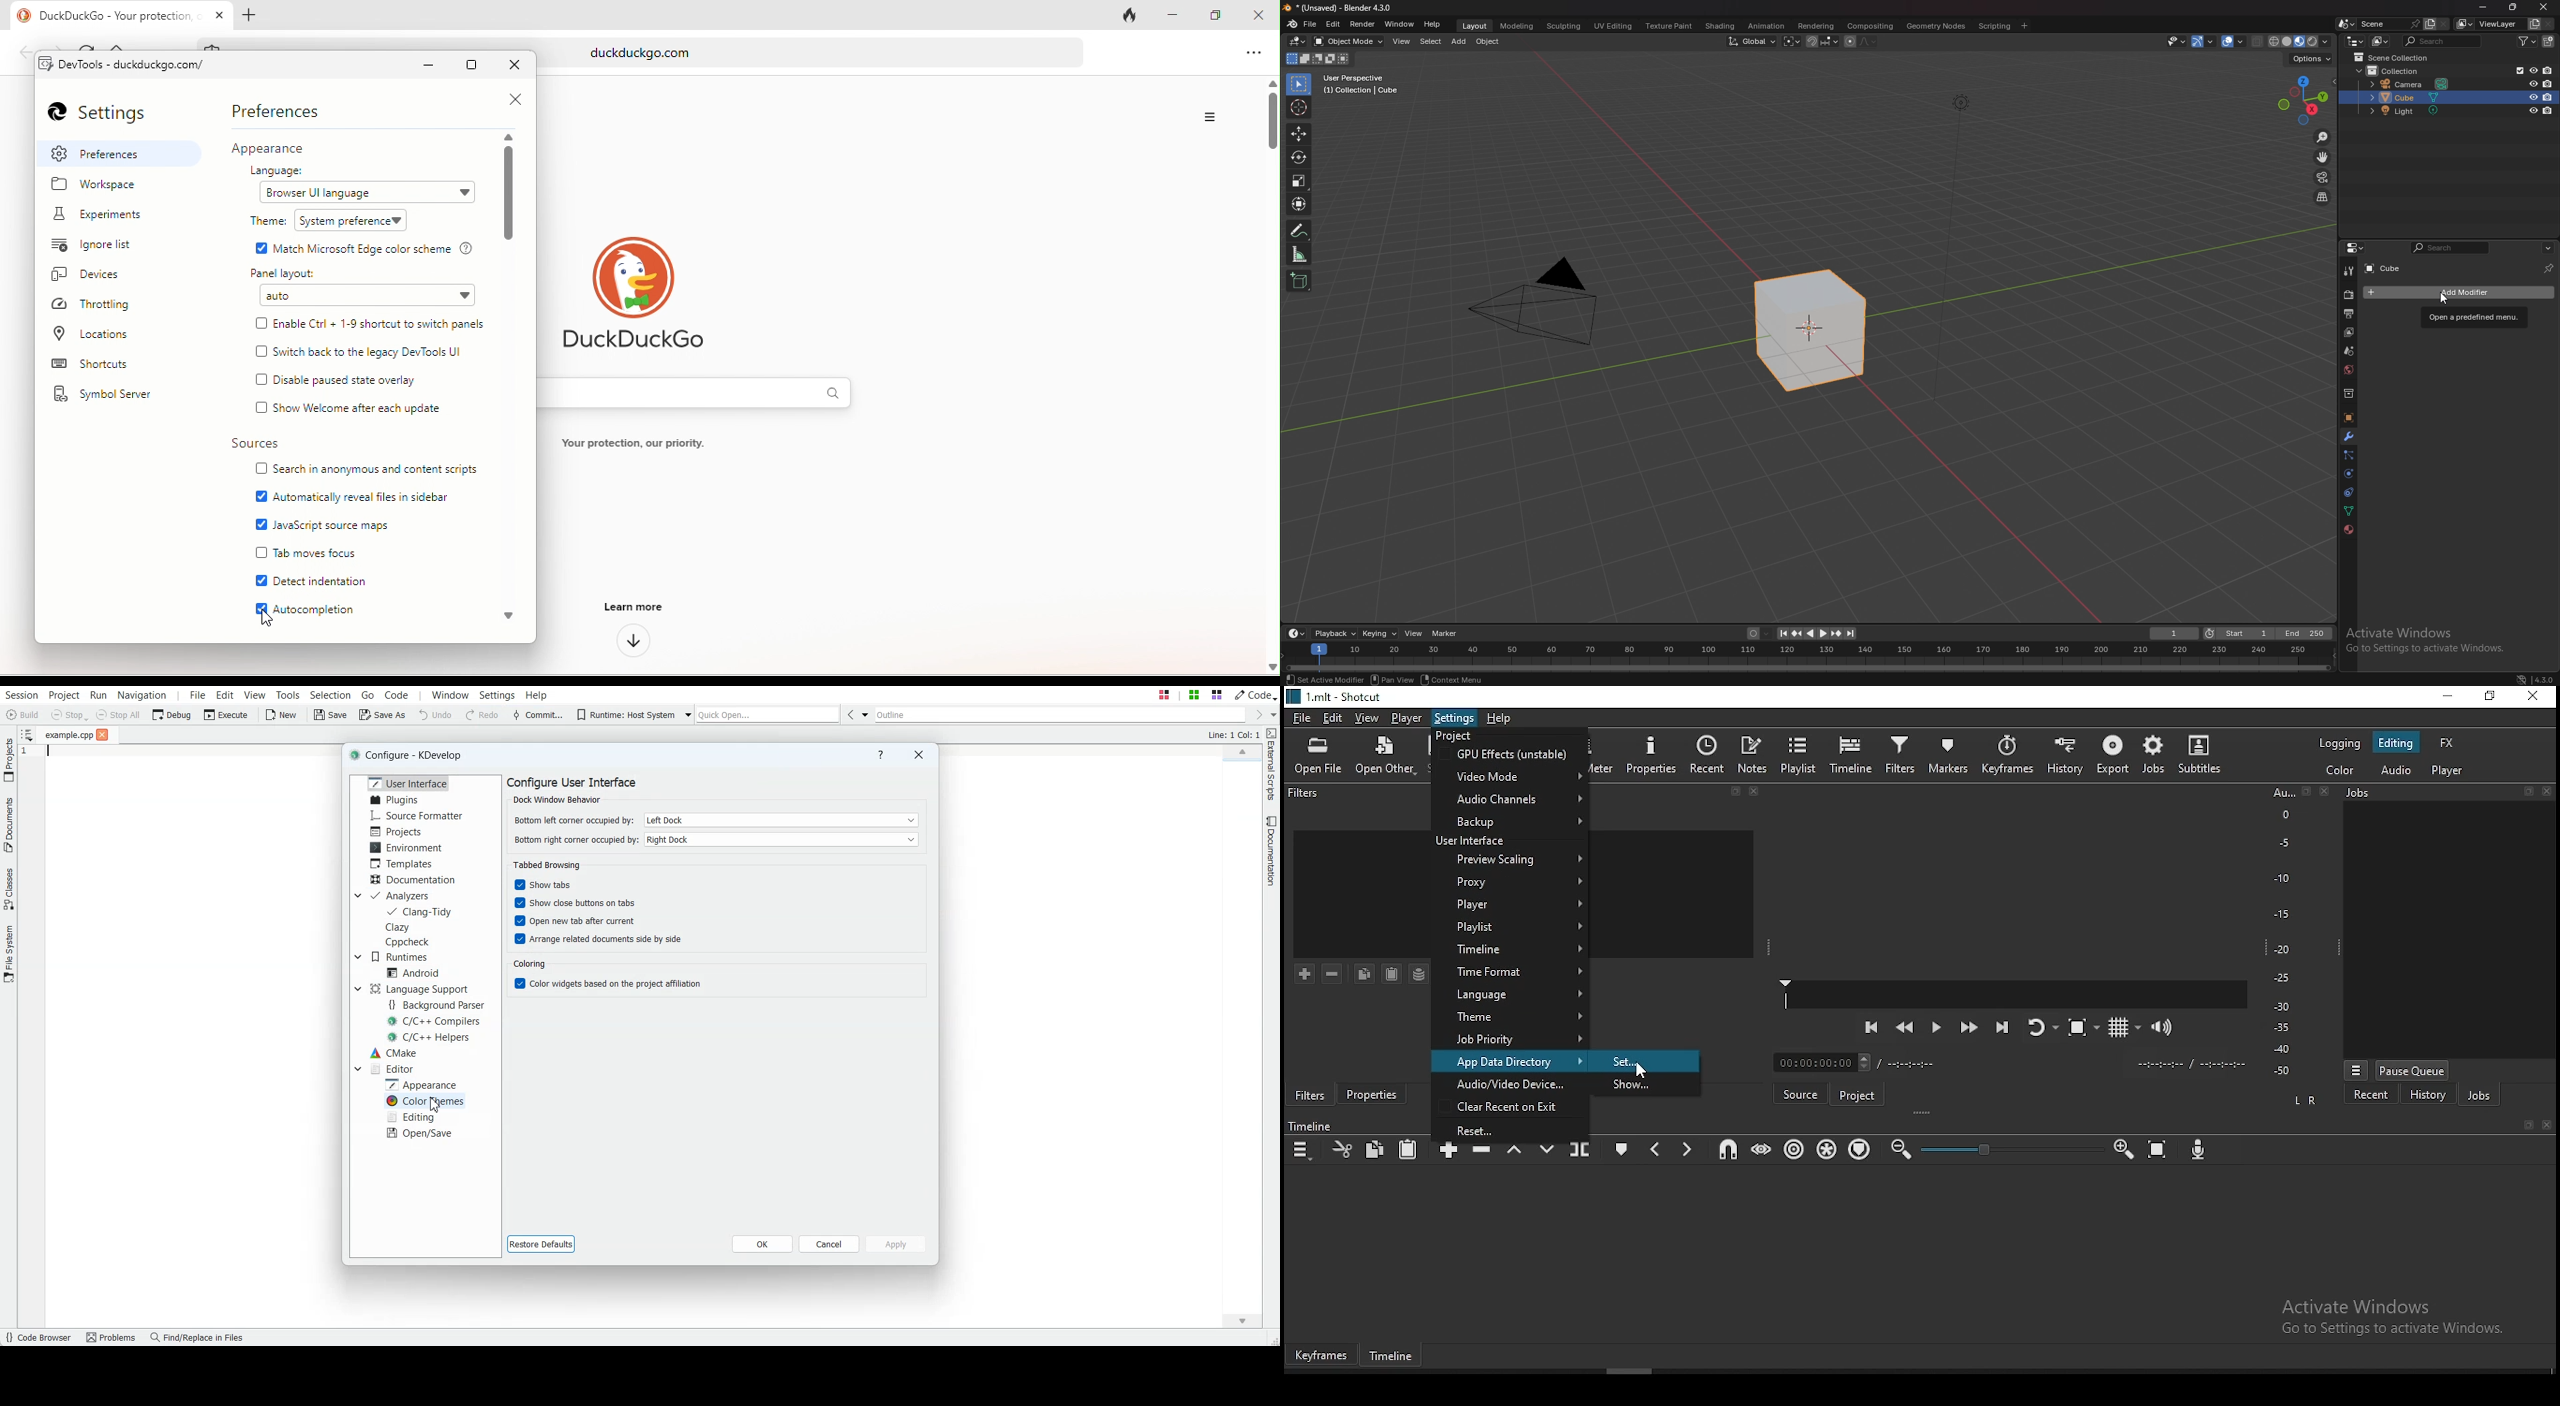 Image resolution: width=2576 pixels, height=1428 pixels. What do you see at coordinates (267, 222) in the screenshot?
I see `theme` at bounding box center [267, 222].